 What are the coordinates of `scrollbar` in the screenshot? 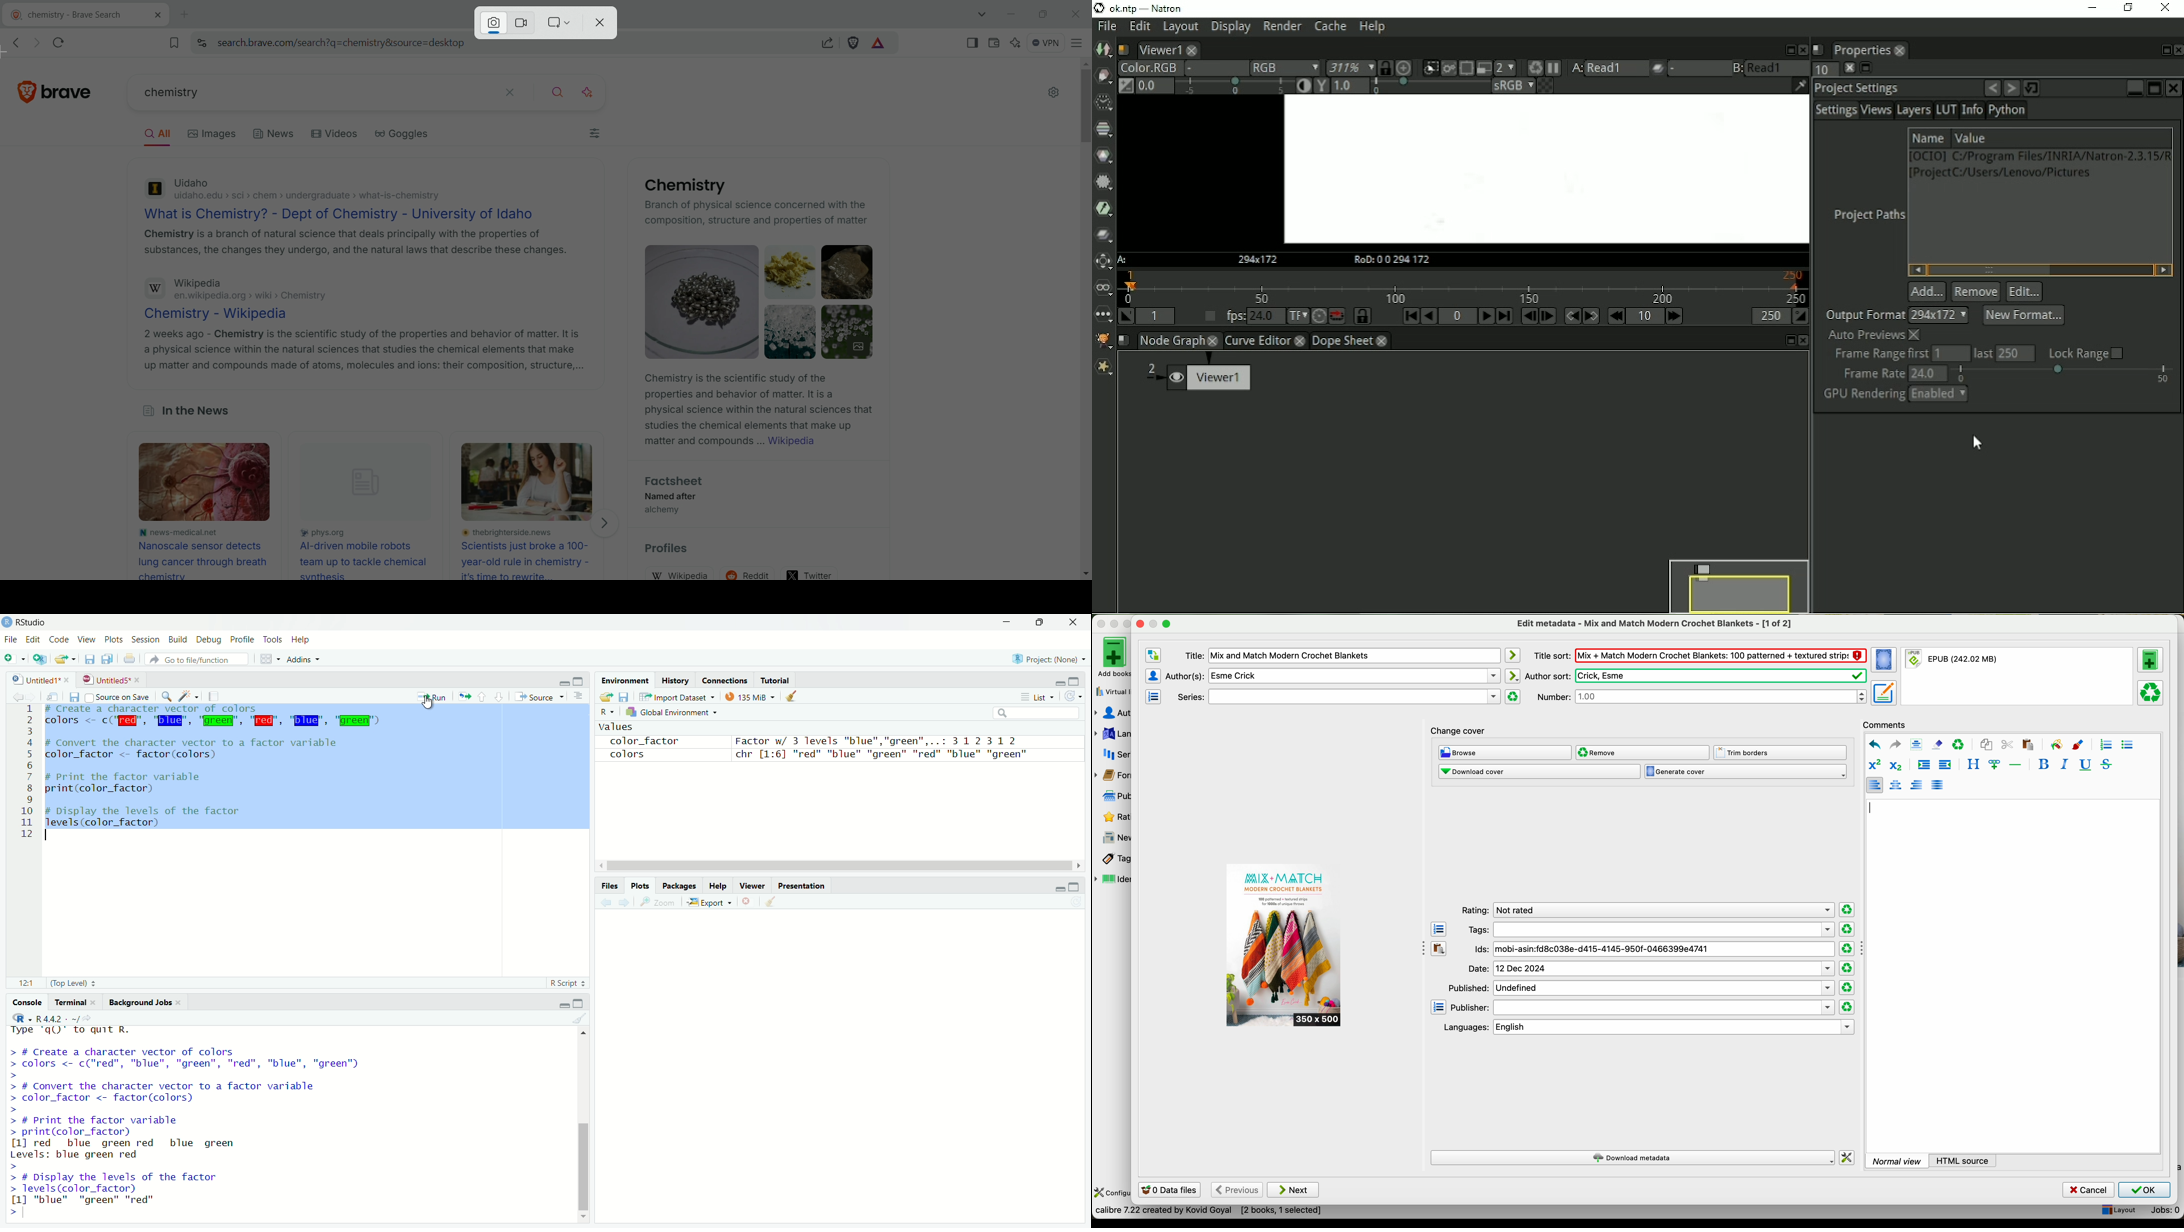 It's located at (838, 865).